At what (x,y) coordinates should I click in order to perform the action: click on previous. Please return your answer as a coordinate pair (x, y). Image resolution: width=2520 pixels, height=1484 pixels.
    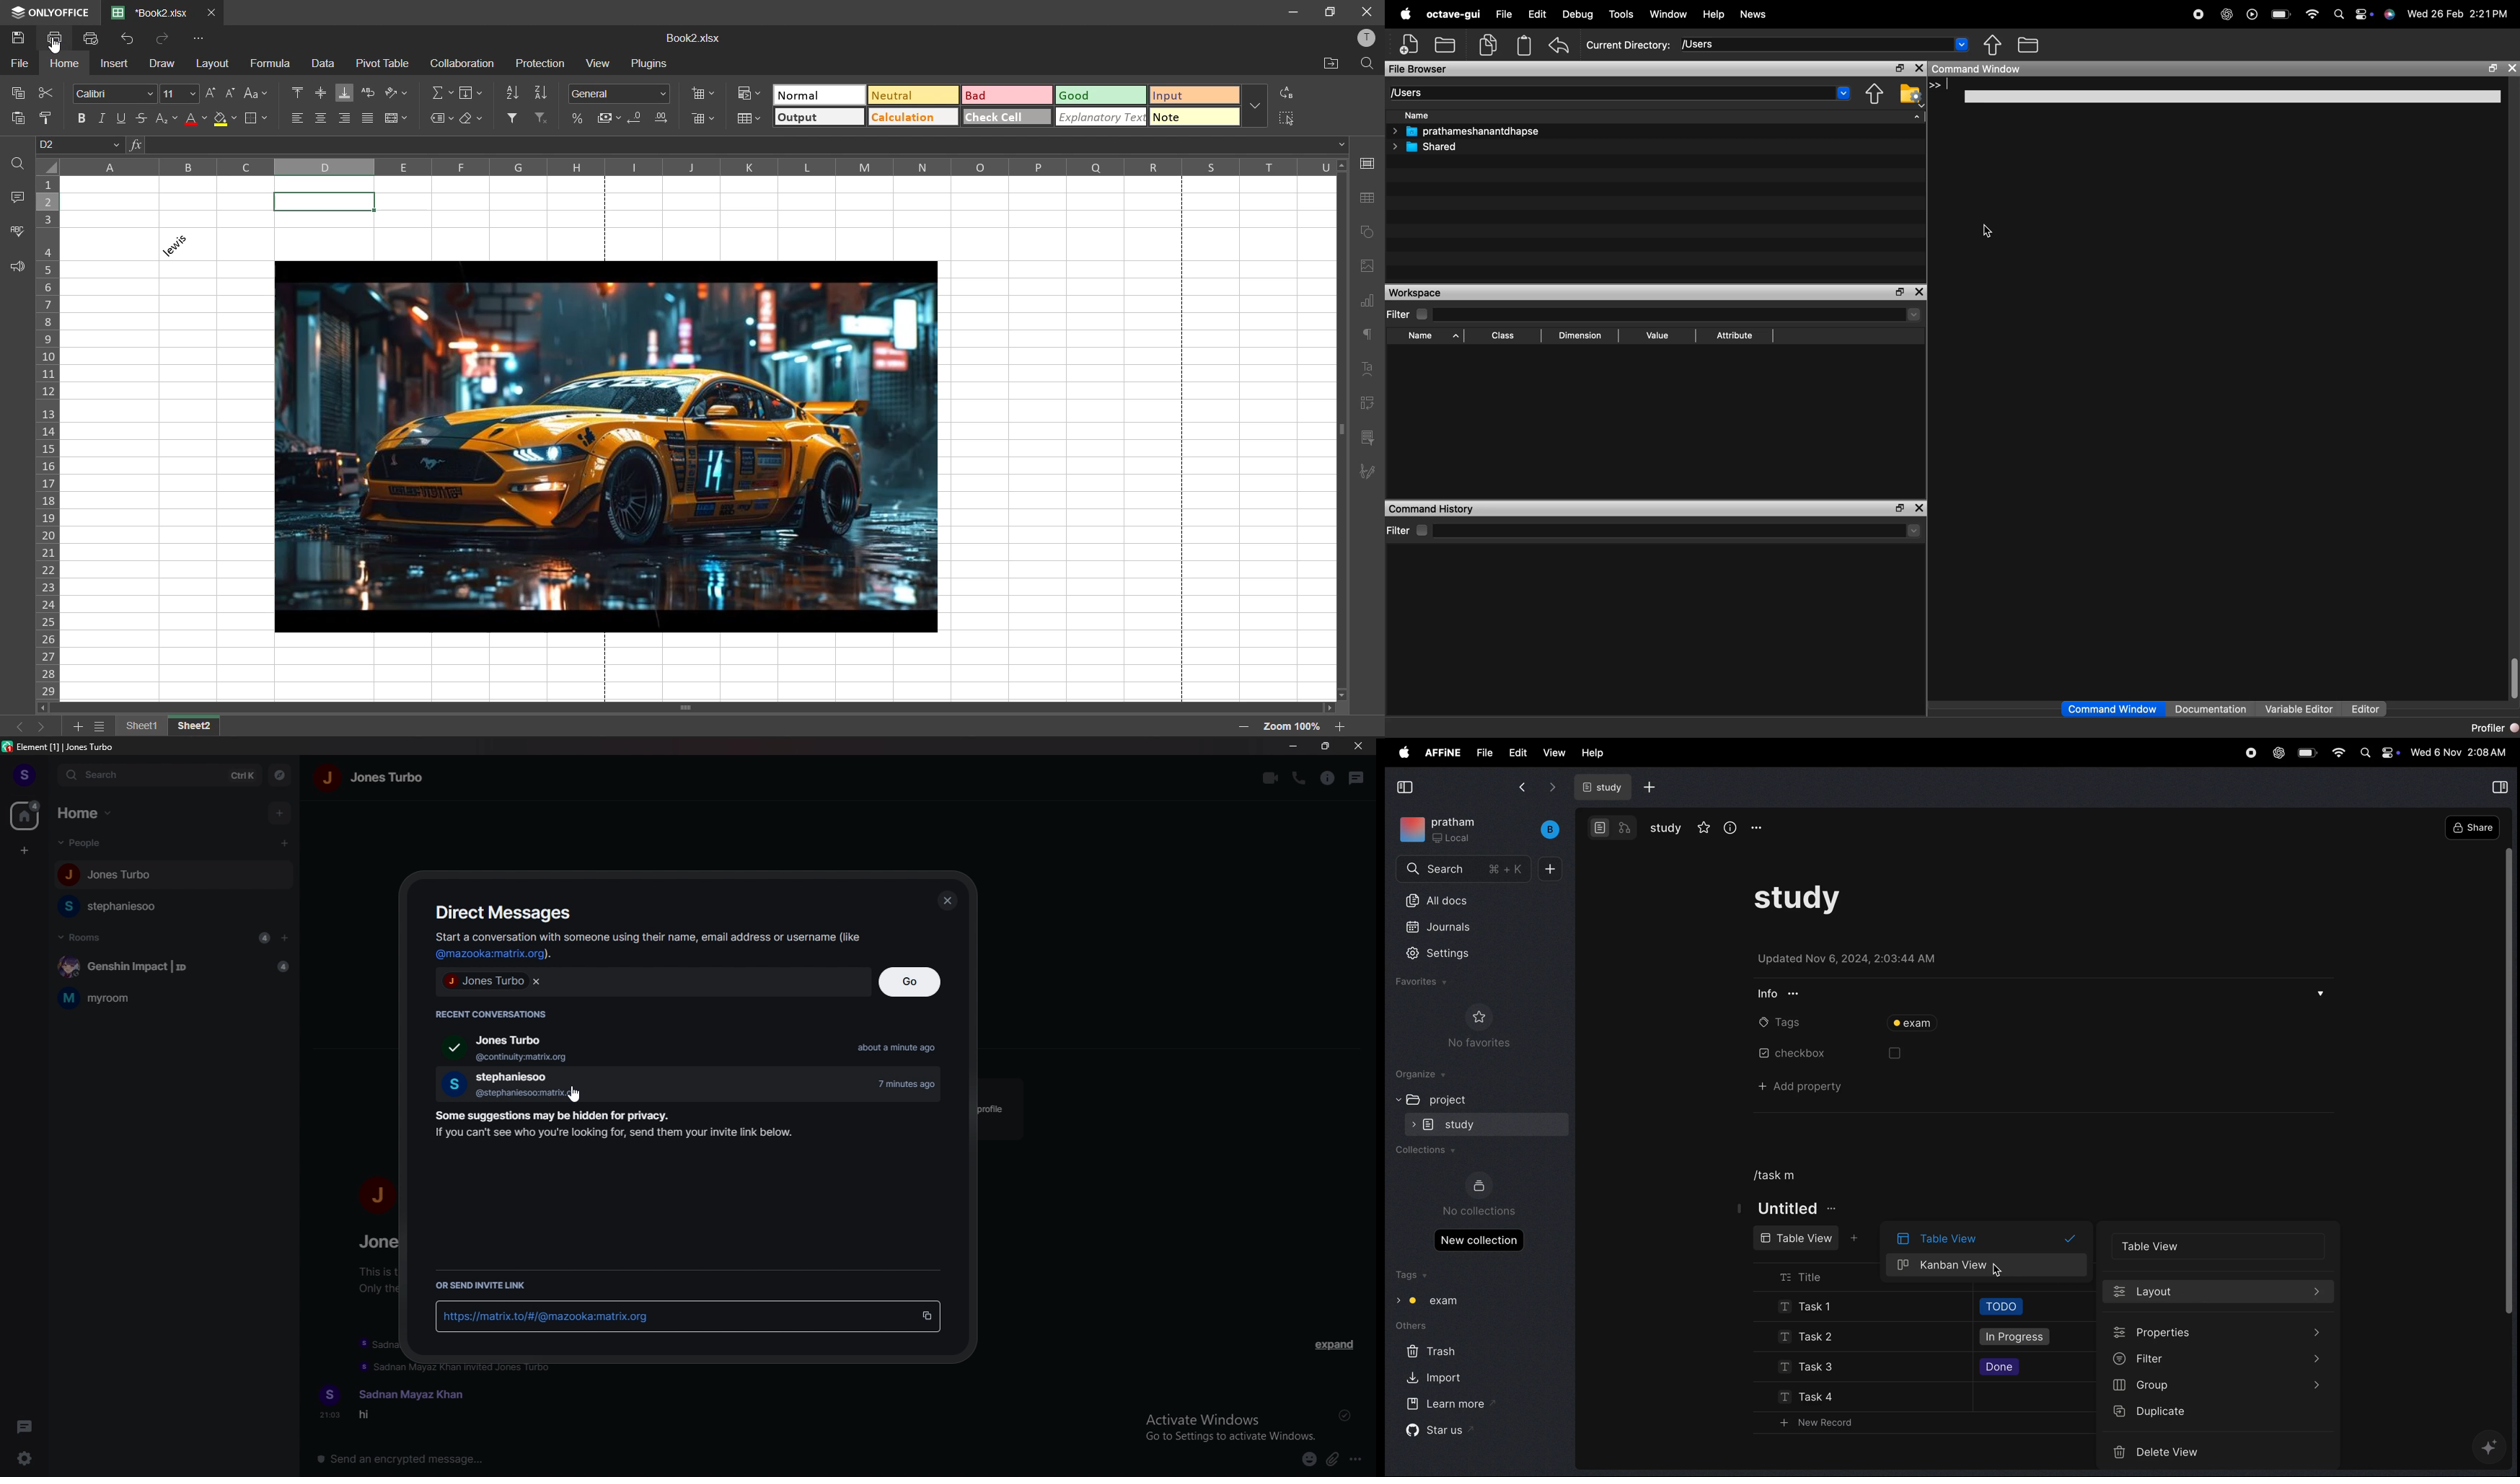
    Looking at the image, I should click on (18, 726).